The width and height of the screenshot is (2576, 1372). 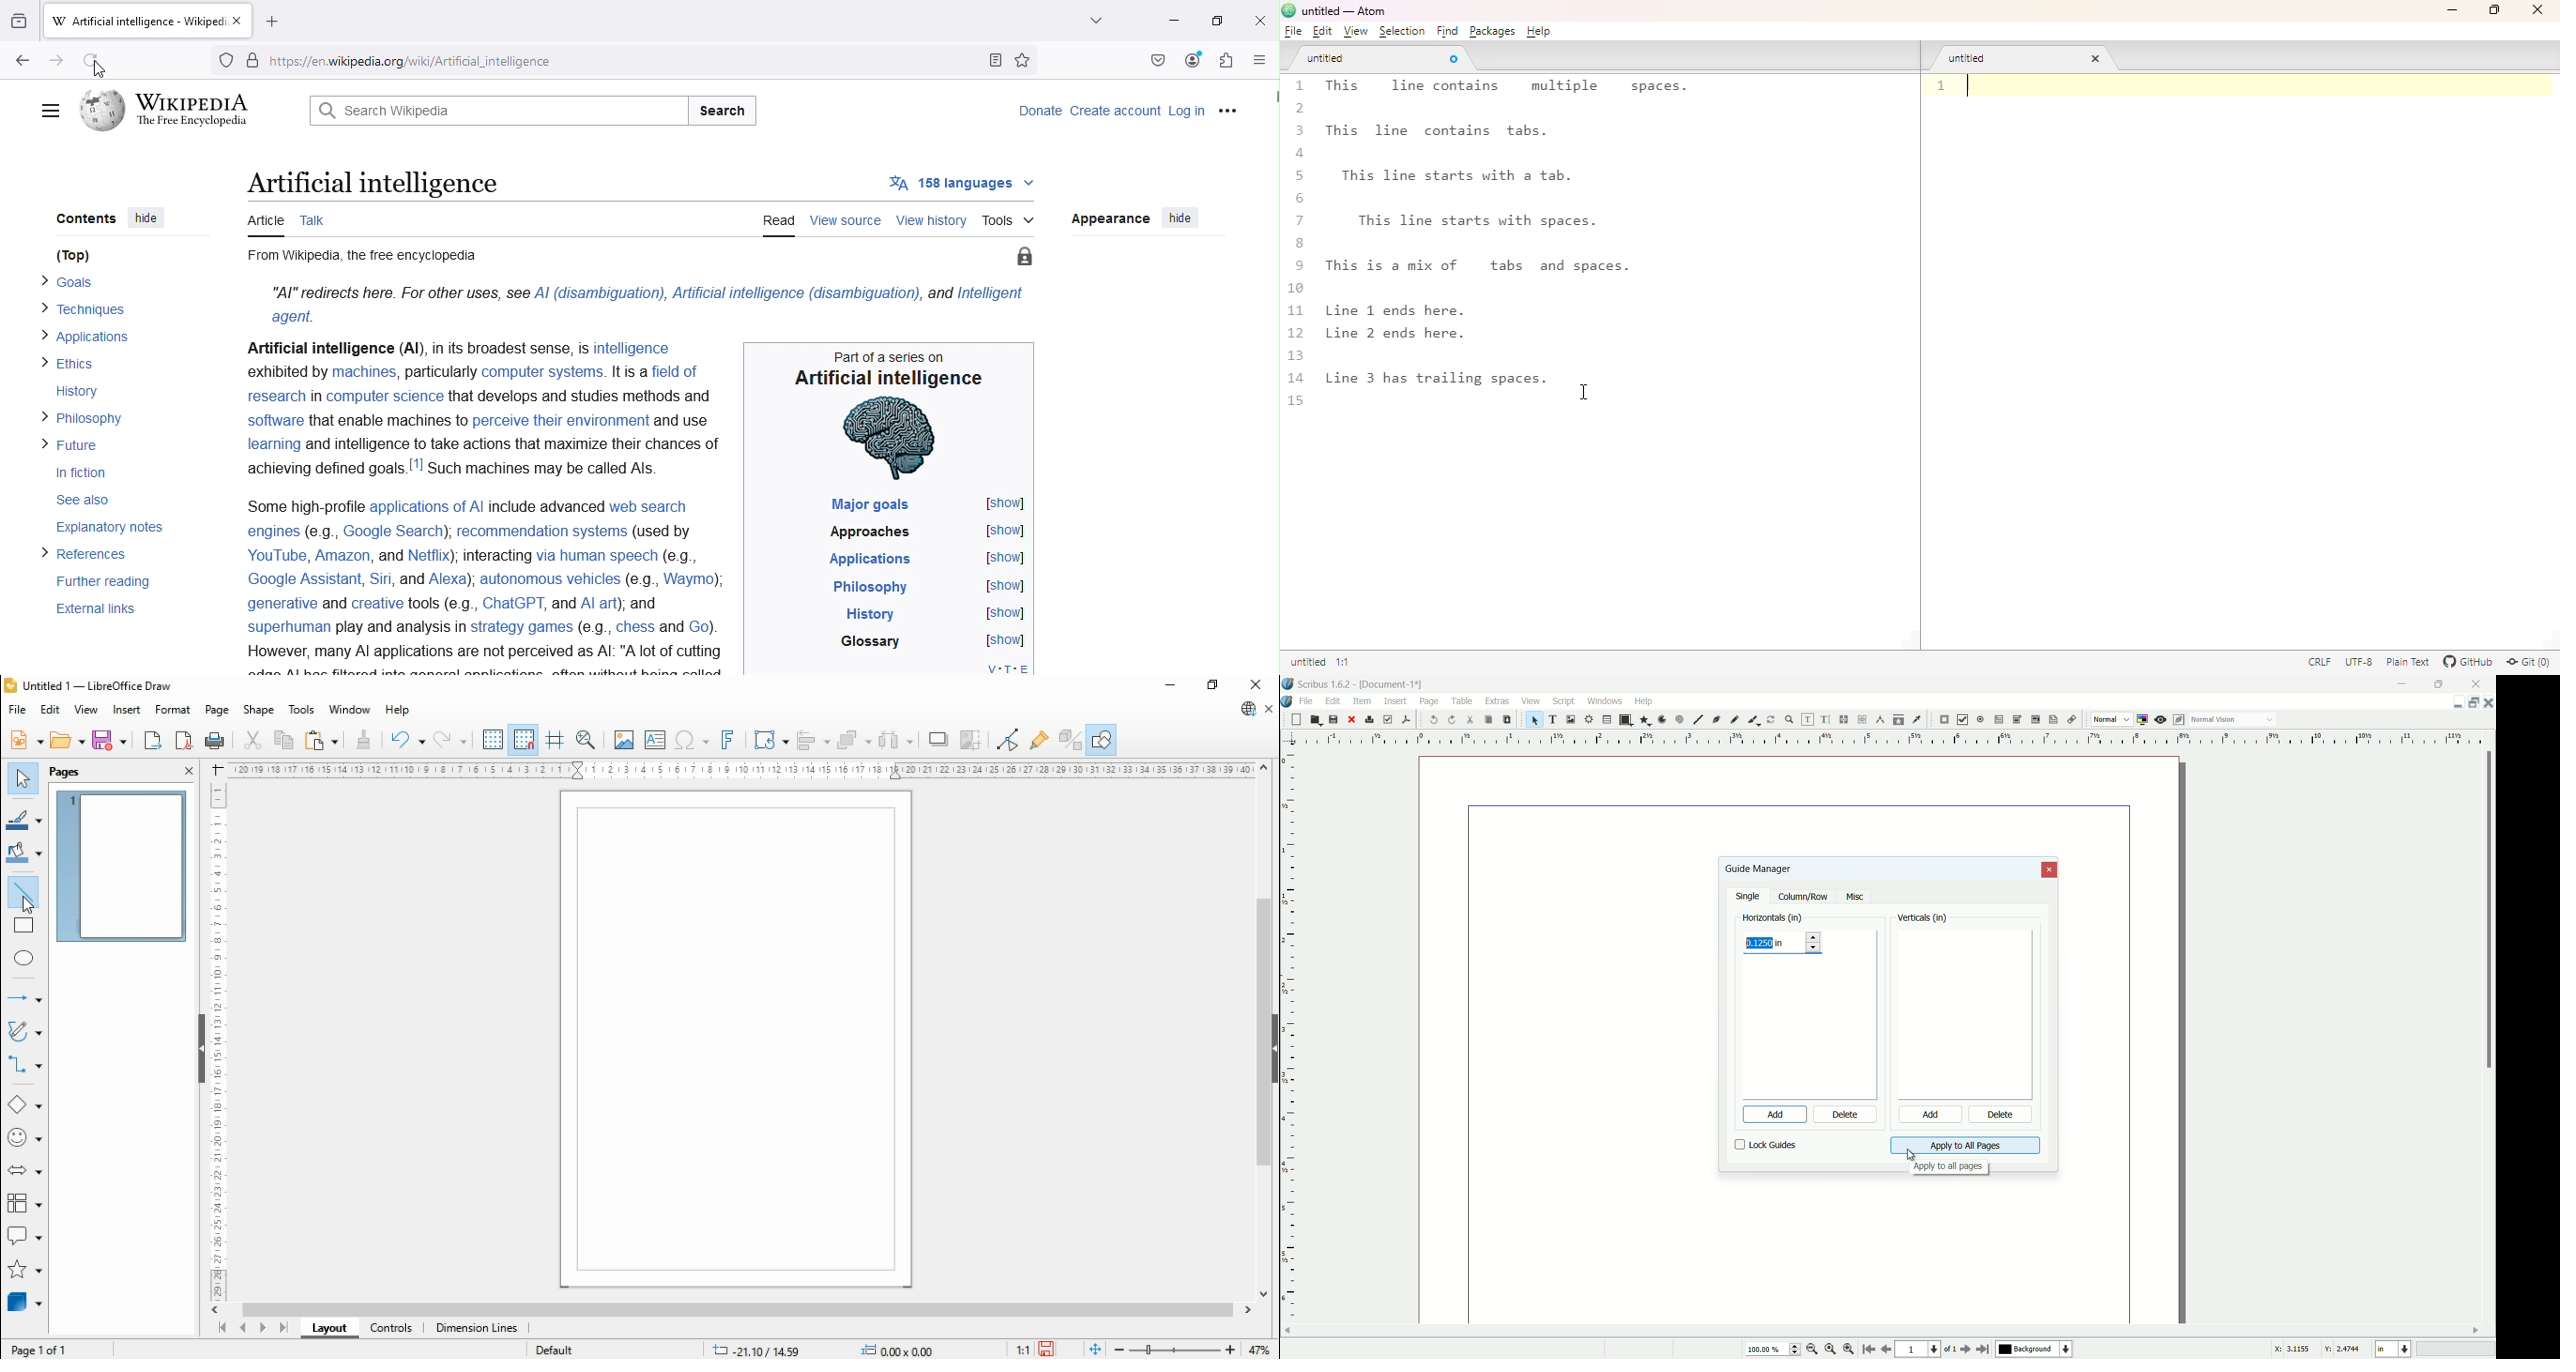 What do you see at coordinates (2270, 721) in the screenshot?
I see `dropdown` at bounding box center [2270, 721].